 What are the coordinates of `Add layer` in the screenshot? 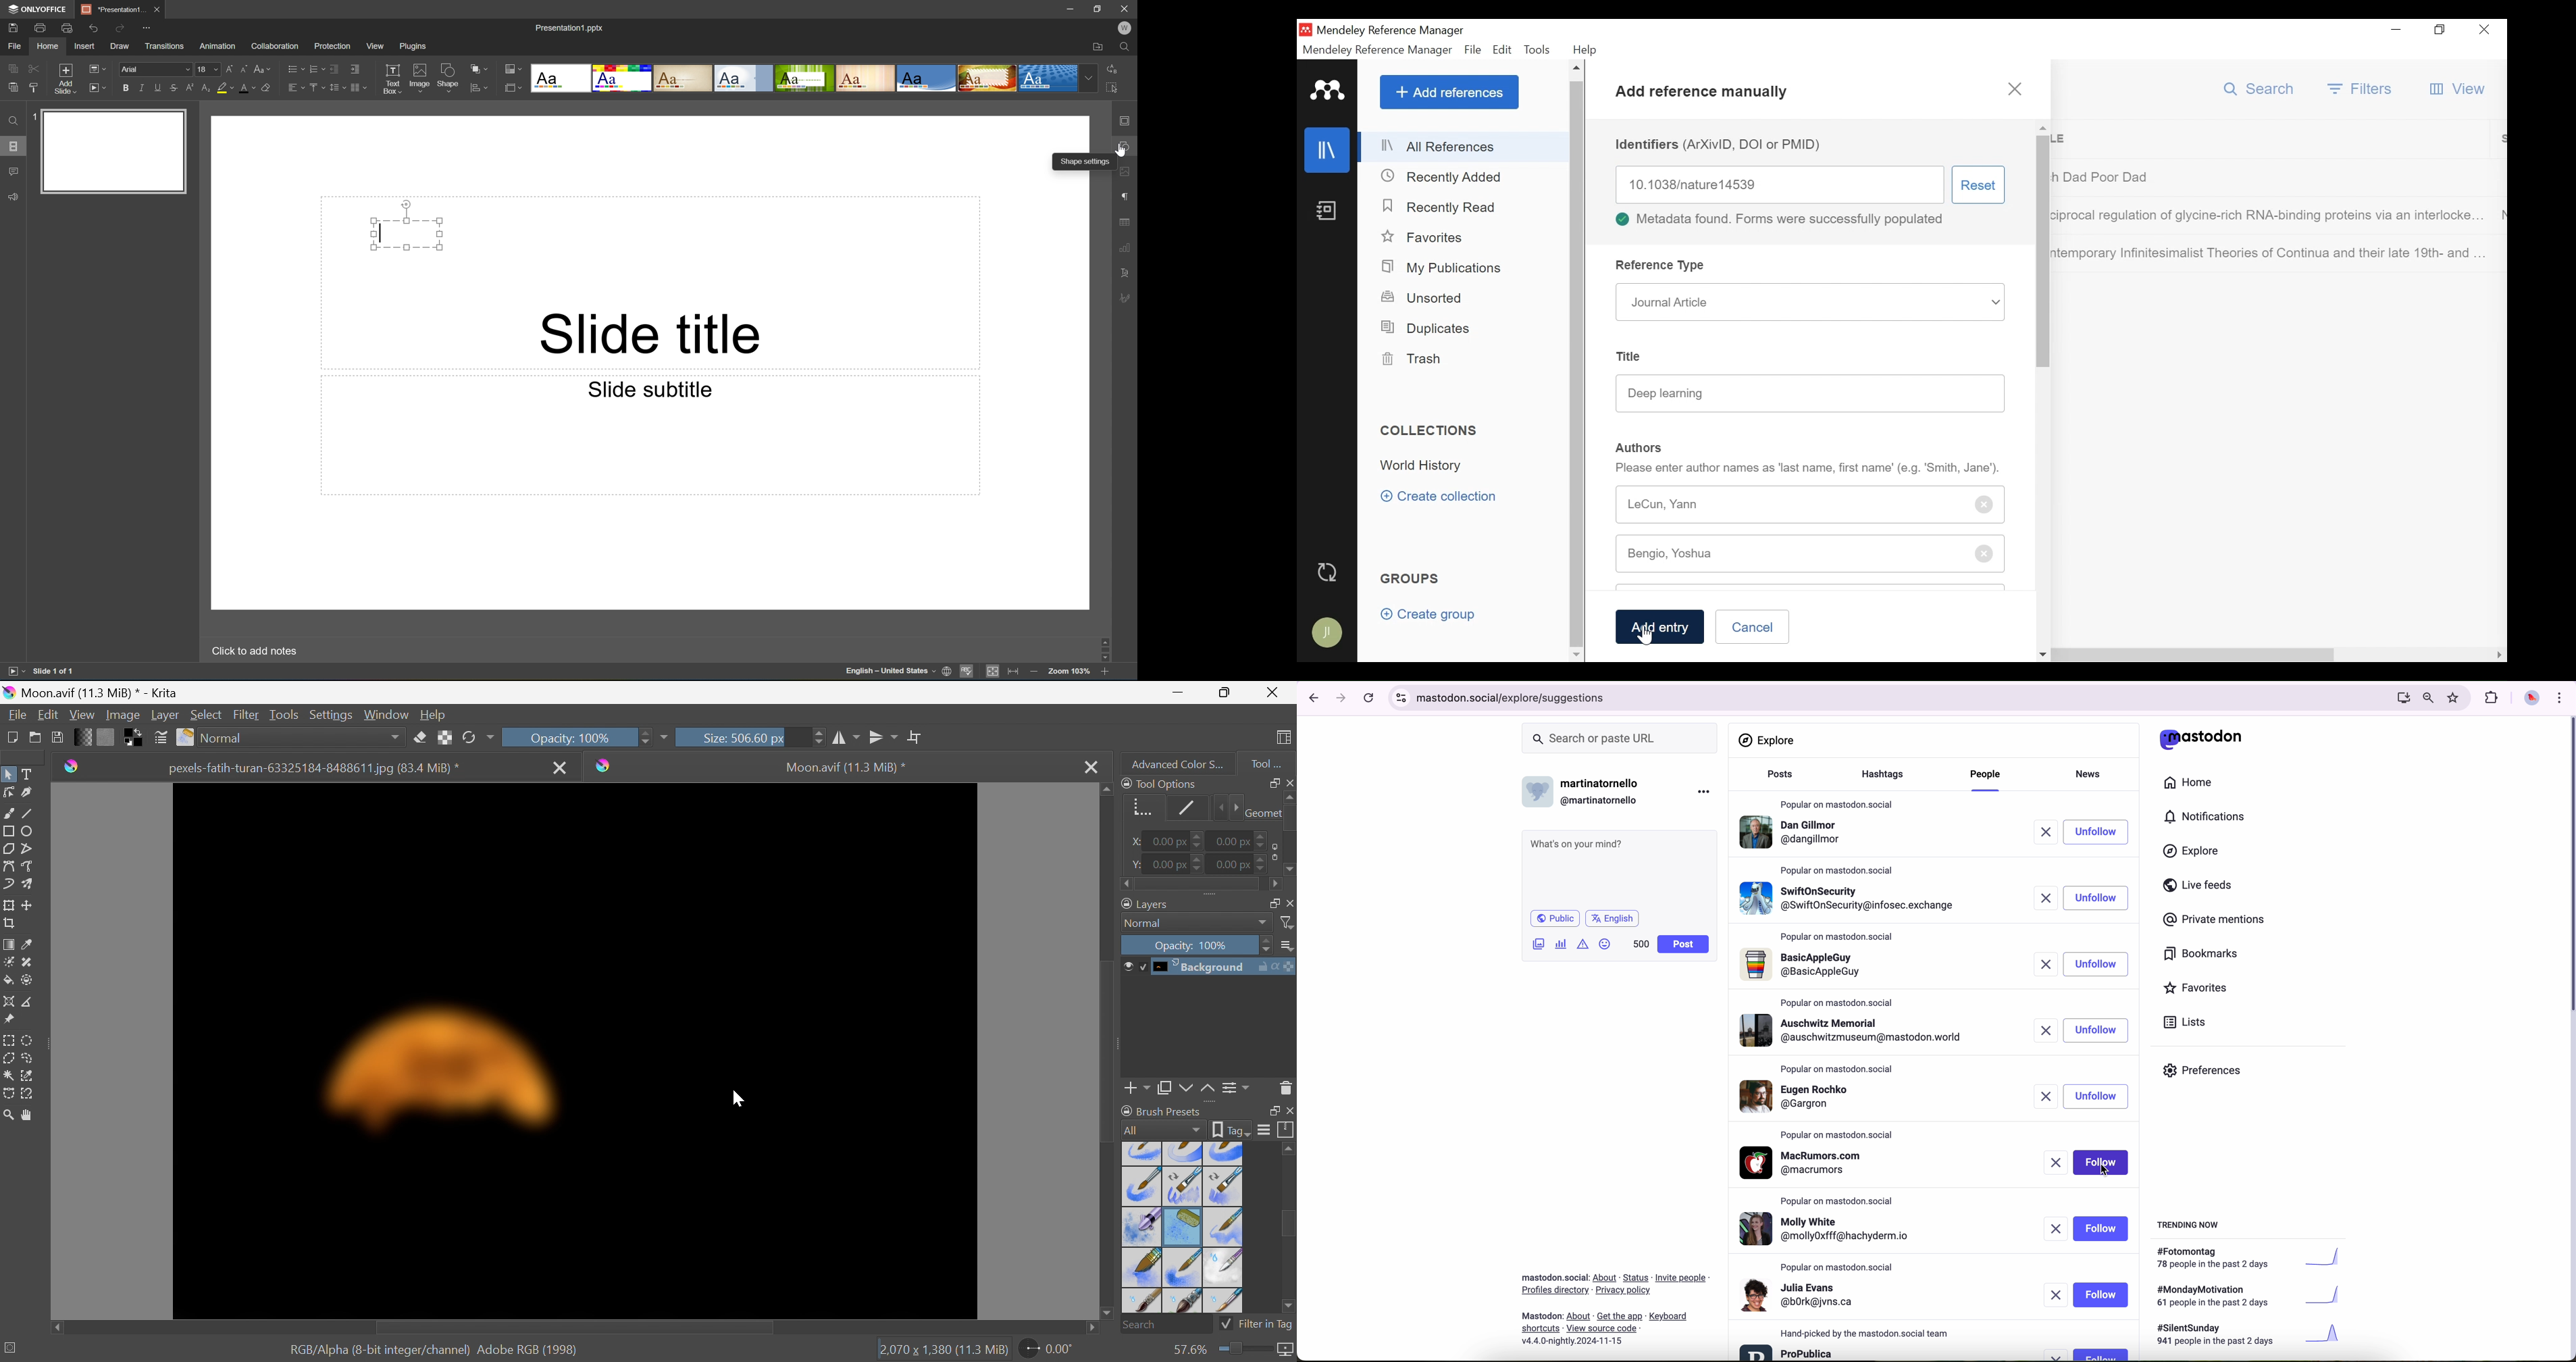 It's located at (1137, 1090).